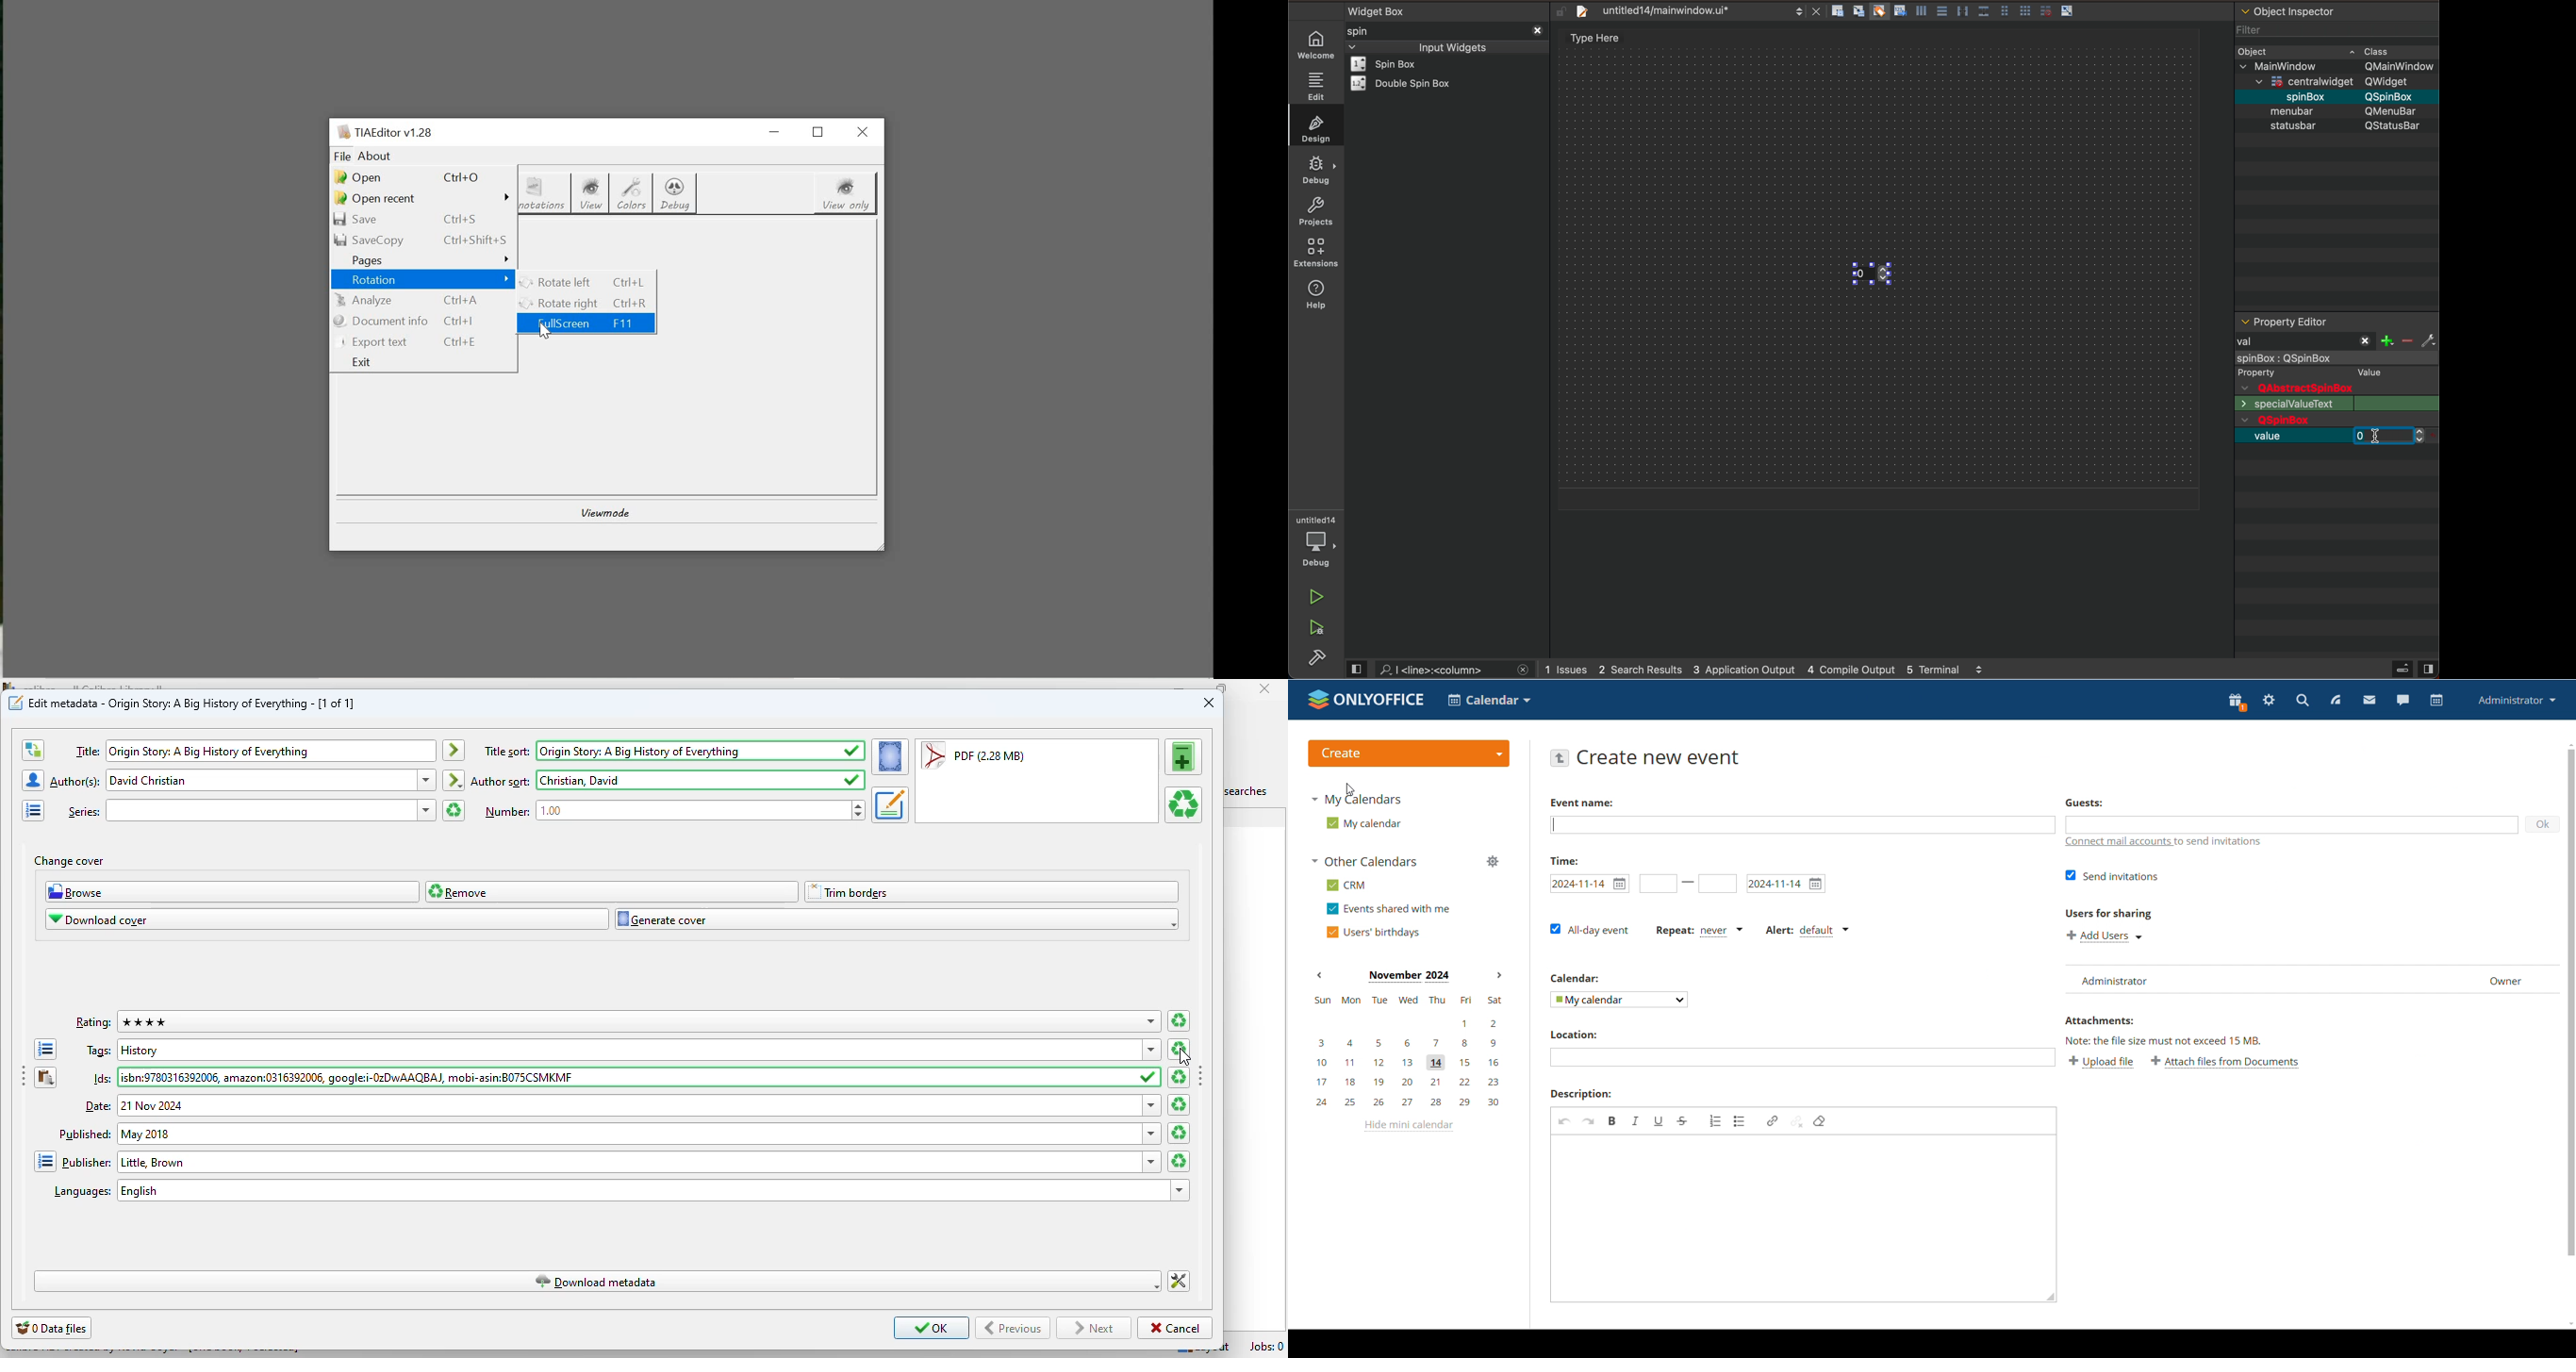  I want to click on saved, so click(852, 780).